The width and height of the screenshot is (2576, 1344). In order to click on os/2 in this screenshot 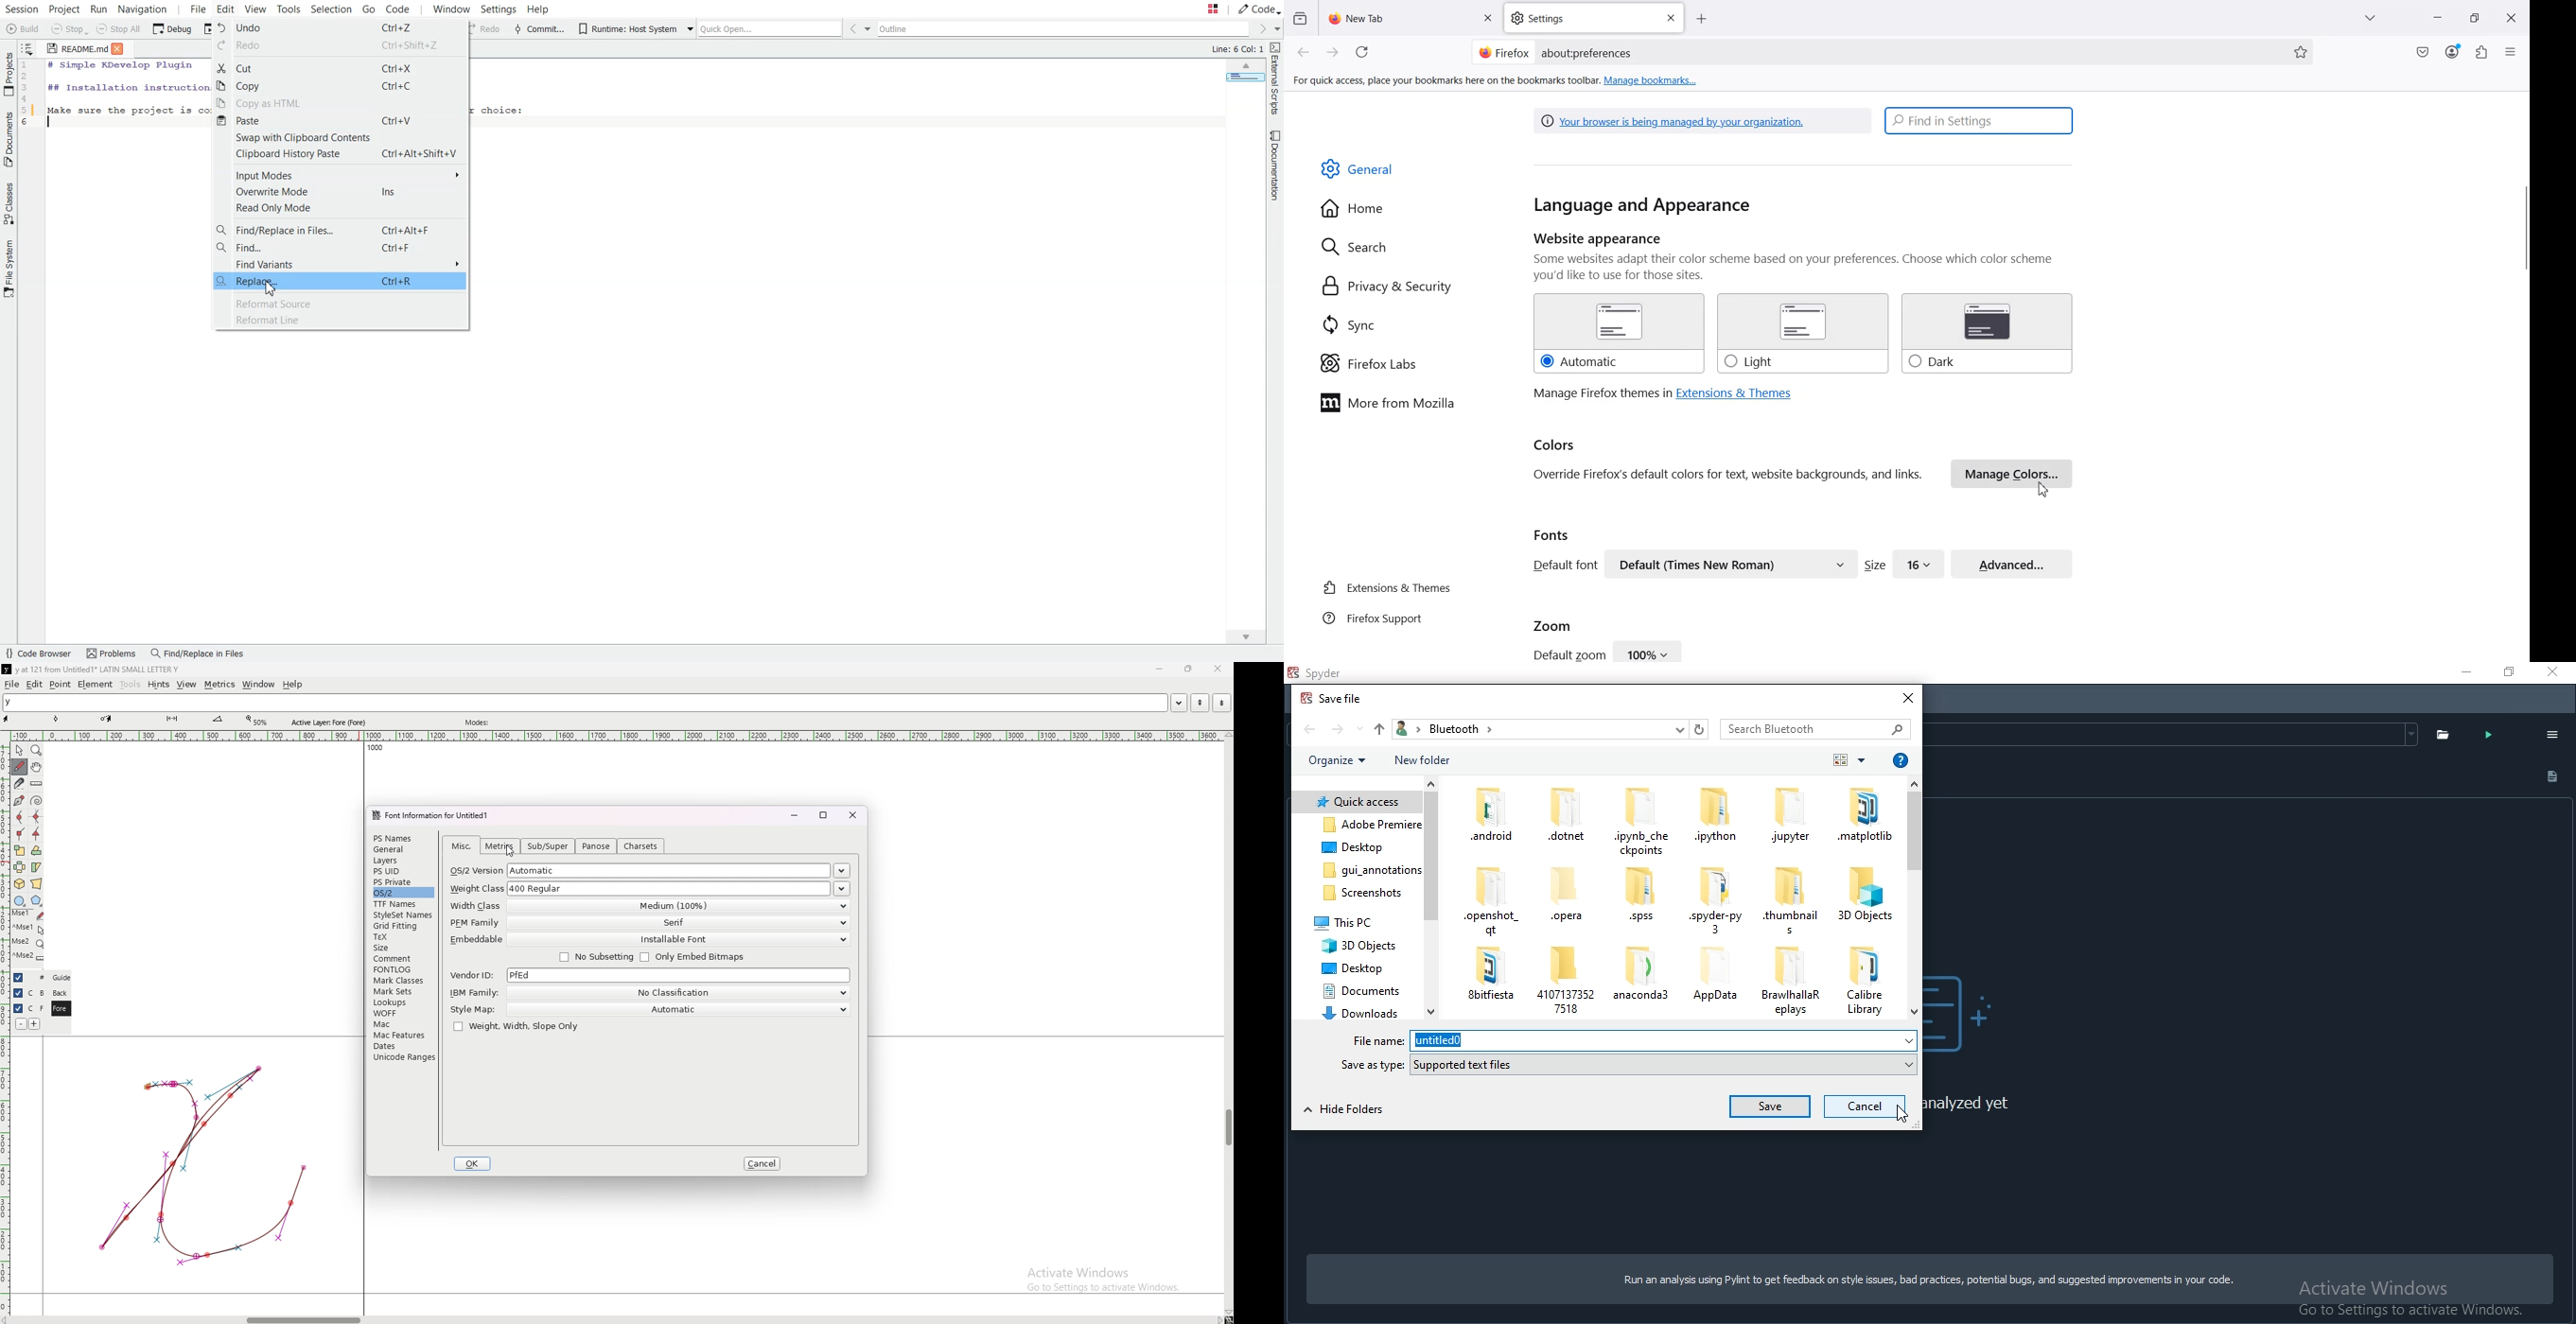, I will do `click(402, 892)`.